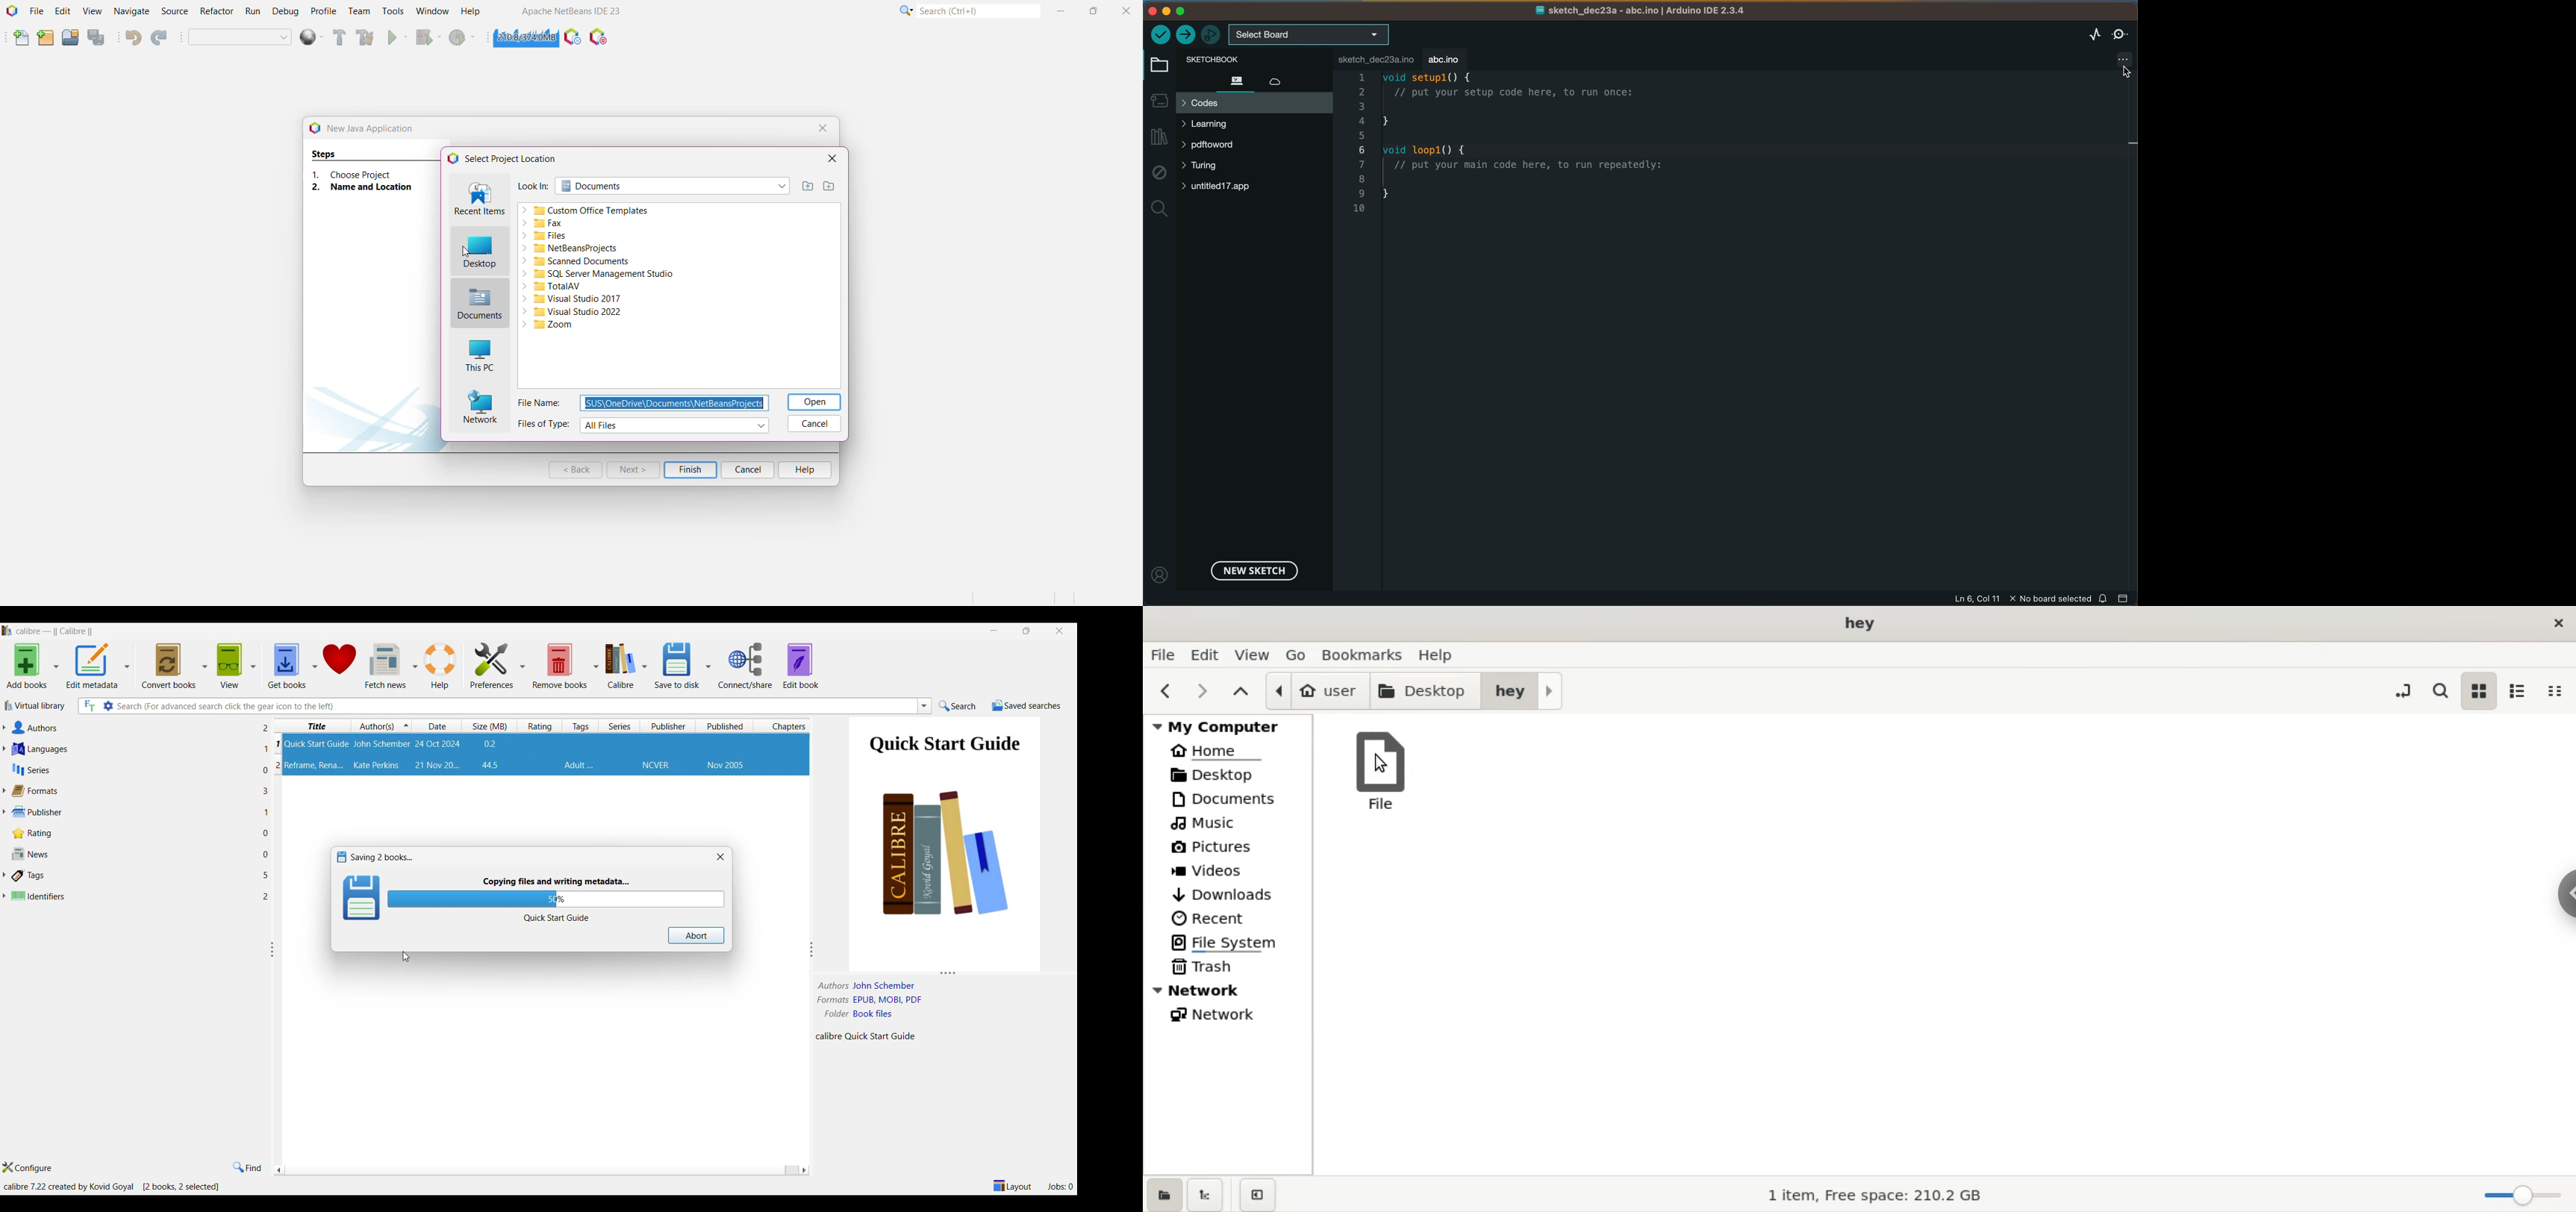  What do you see at coordinates (945, 746) in the screenshot?
I see `Quick Start Guide` at bounding box center [945, 746].